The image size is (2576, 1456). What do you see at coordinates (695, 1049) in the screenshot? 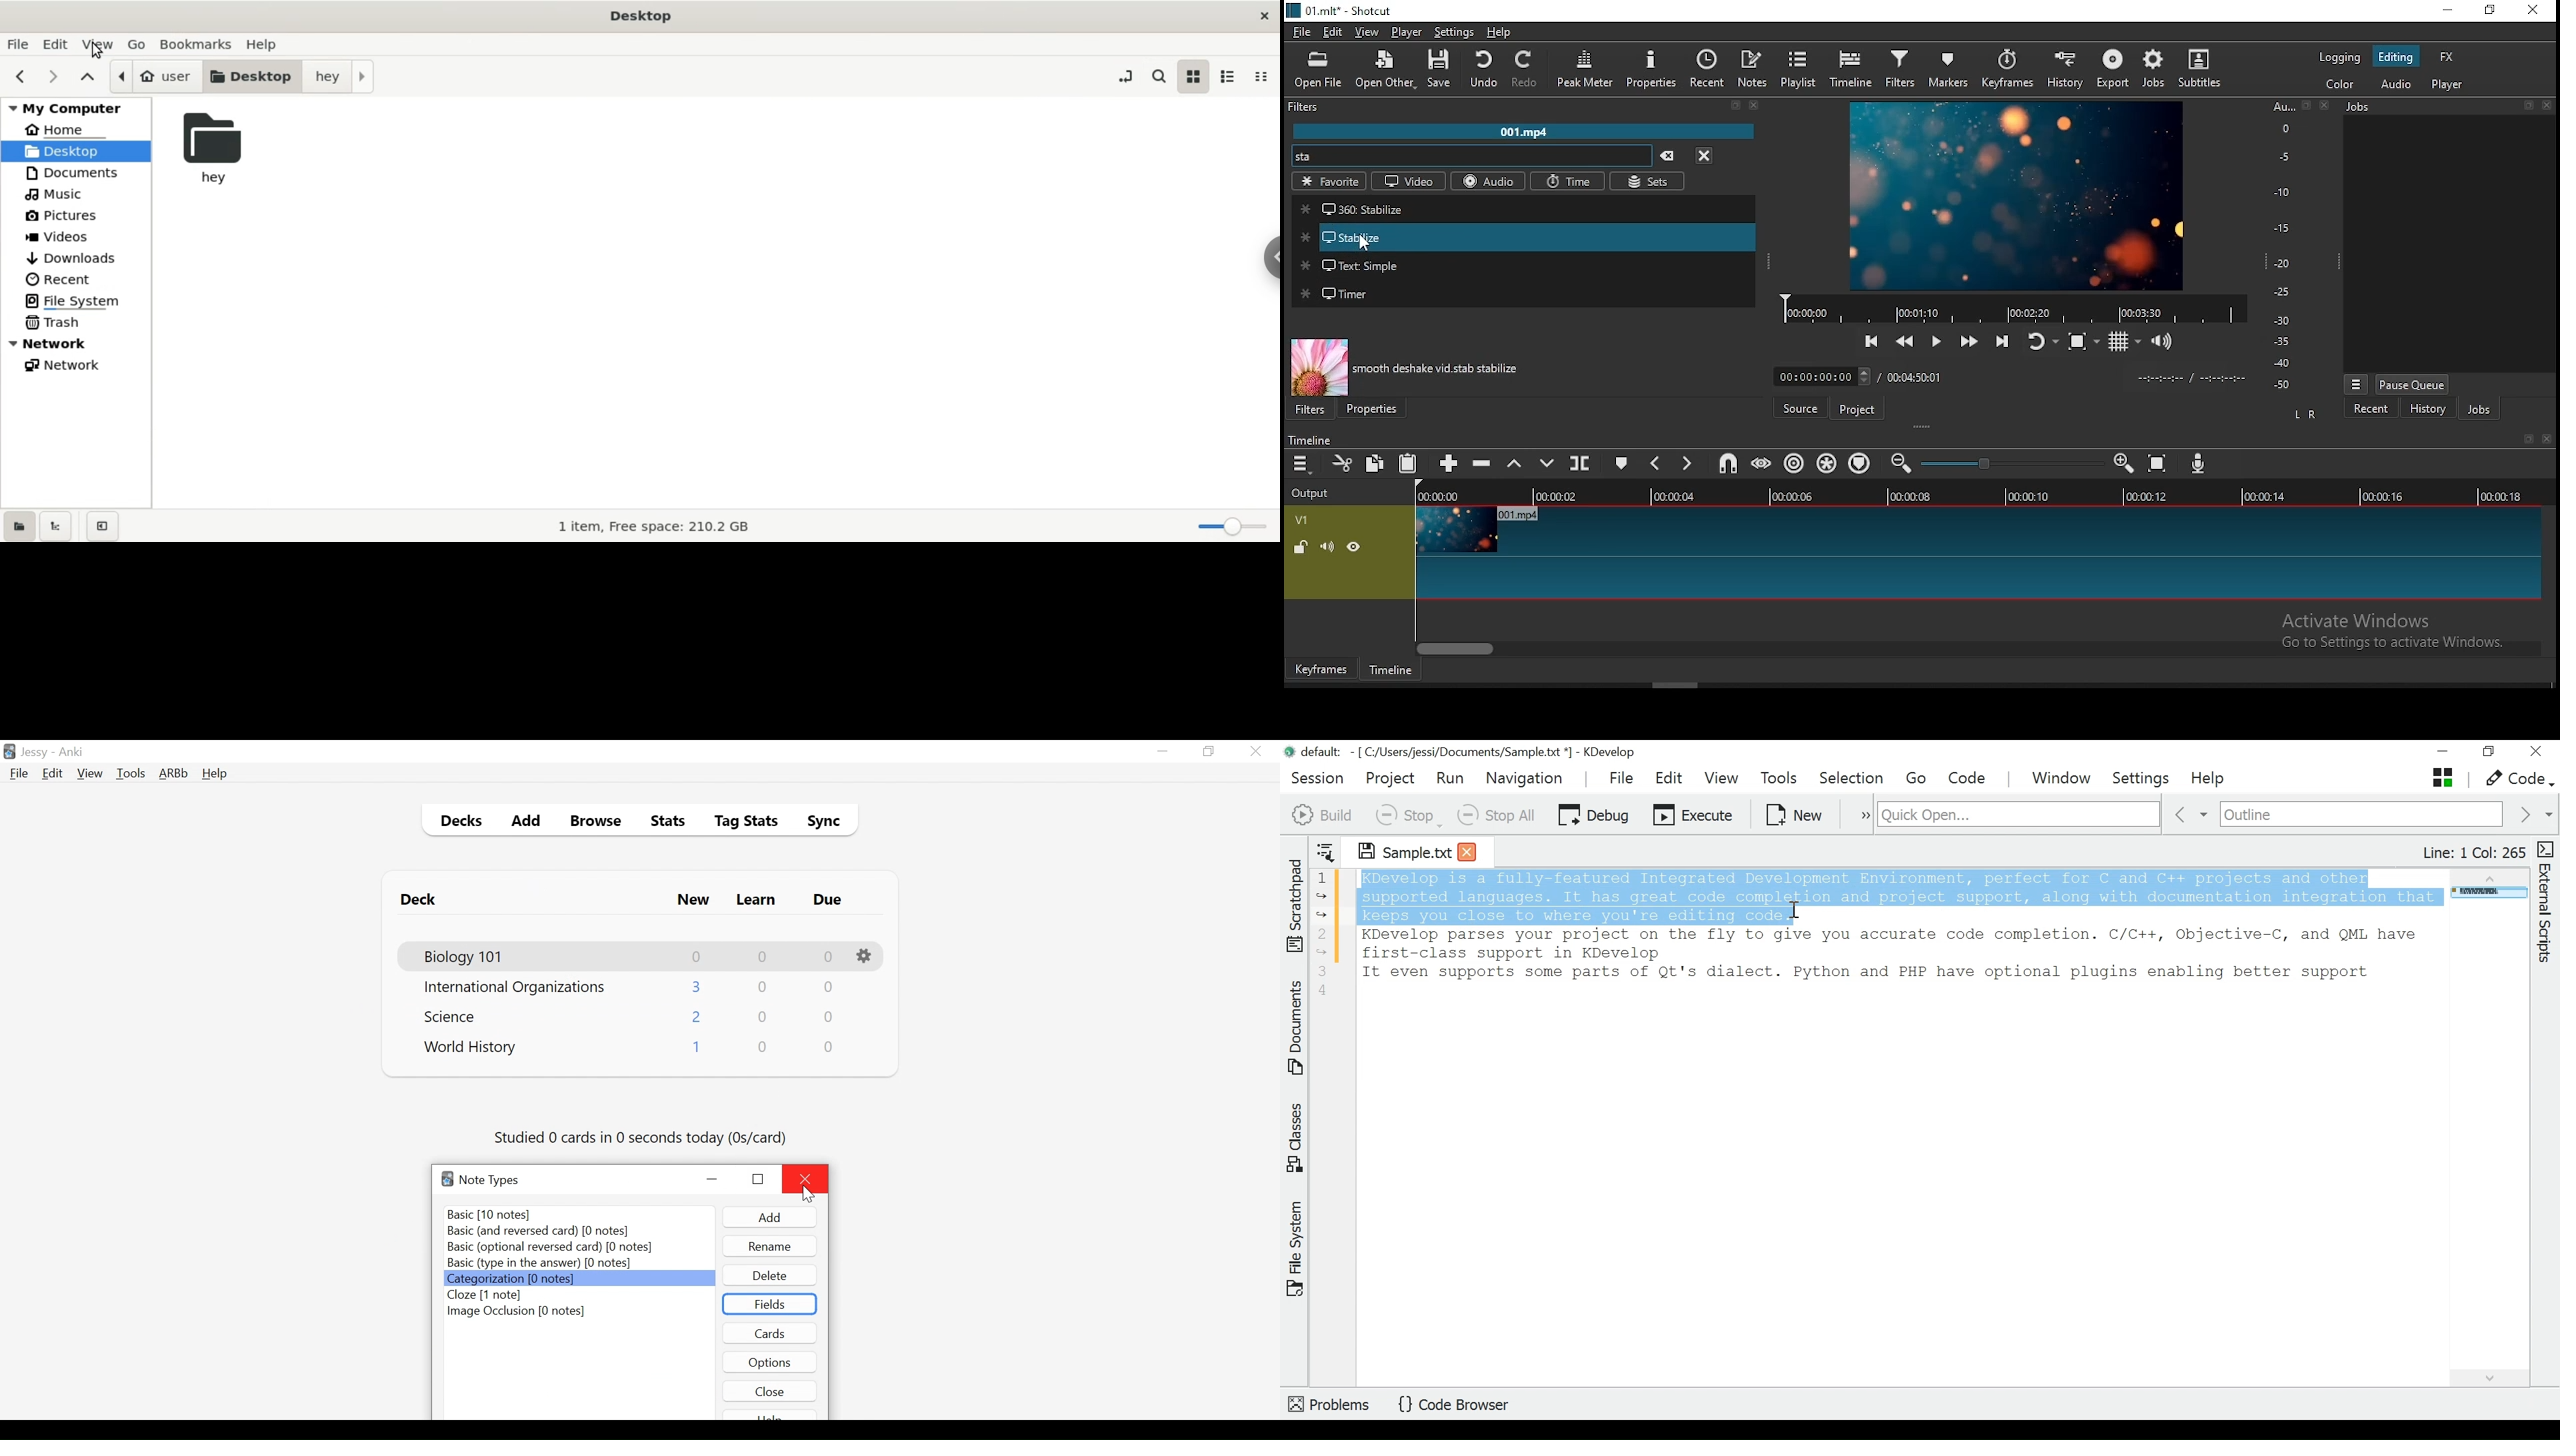
I see `New Card Count` at bounding box center [695, 1049].